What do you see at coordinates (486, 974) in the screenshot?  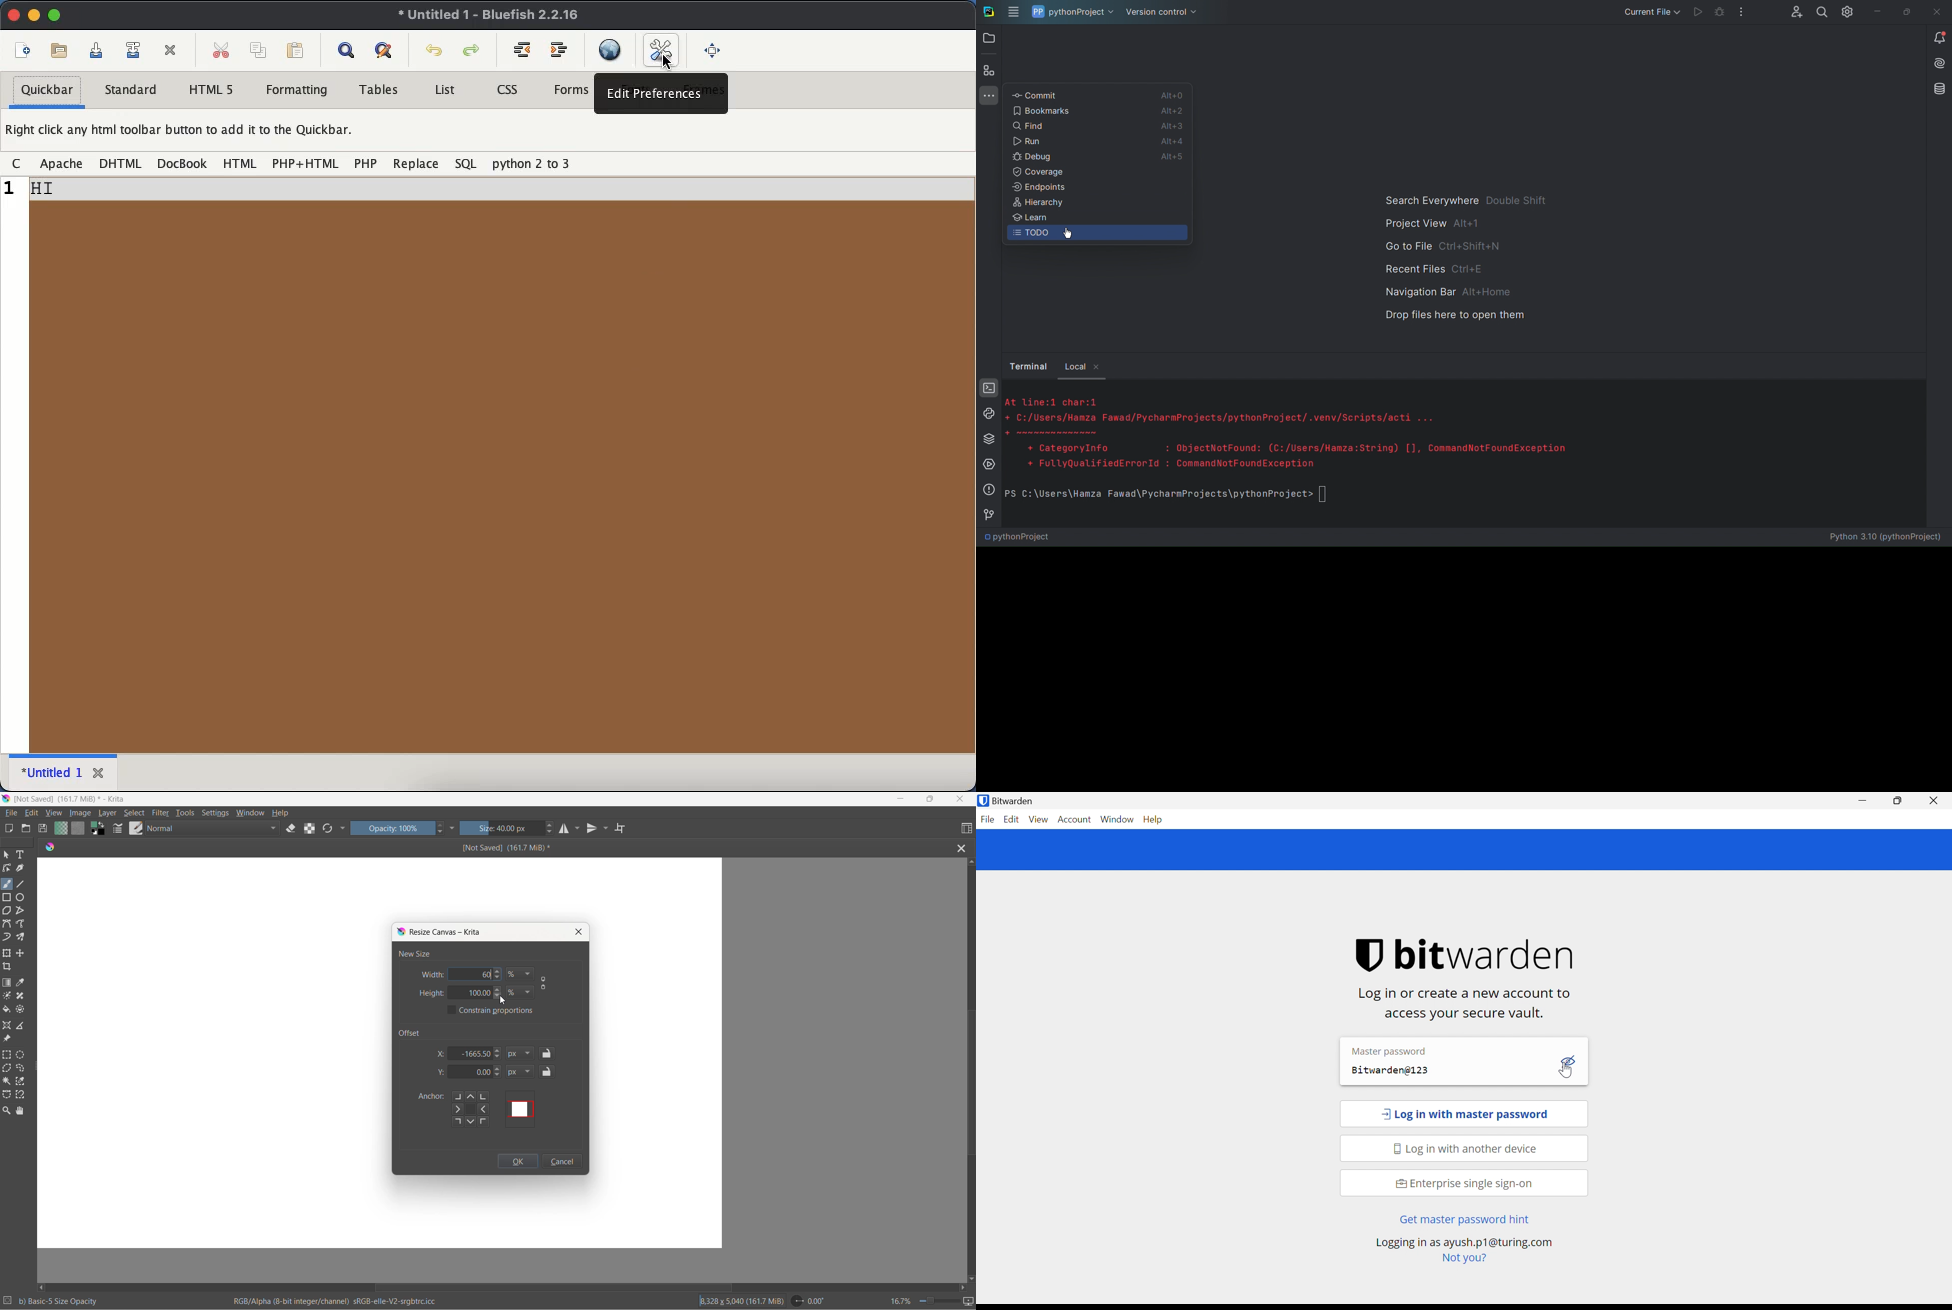 I see `width value` at bounding box center [486, 974].